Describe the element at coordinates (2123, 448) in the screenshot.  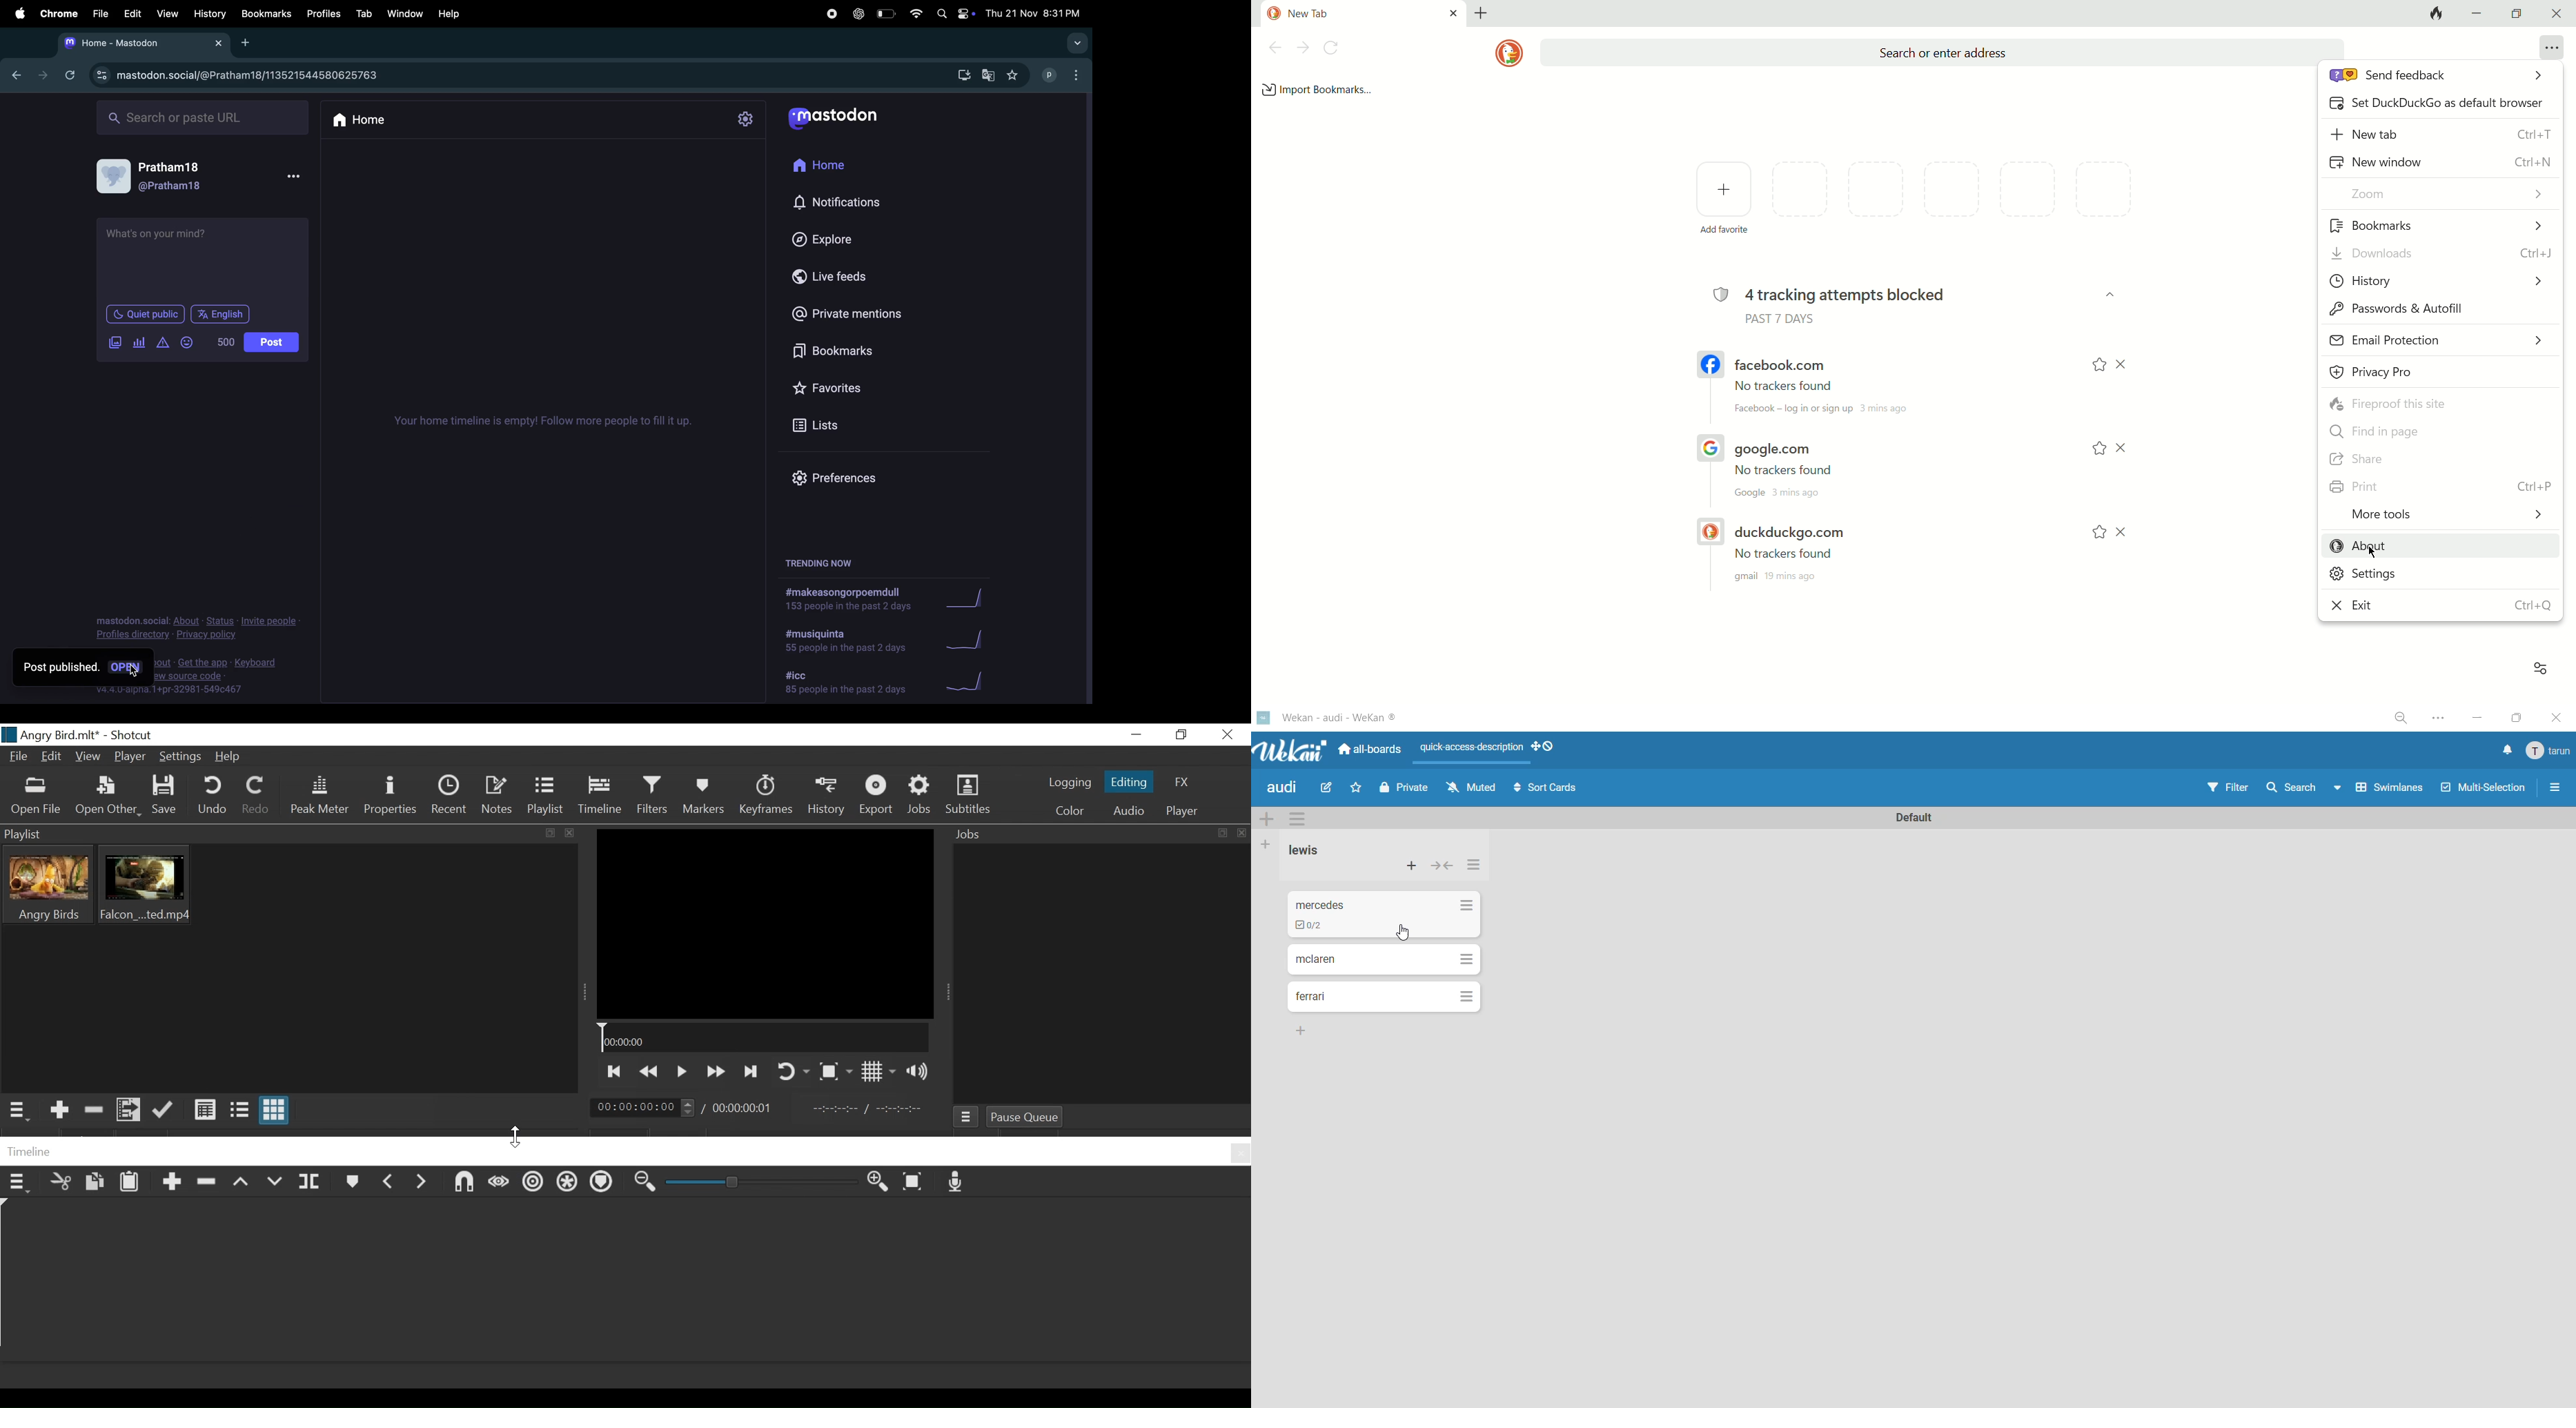
I see `close` at that location.